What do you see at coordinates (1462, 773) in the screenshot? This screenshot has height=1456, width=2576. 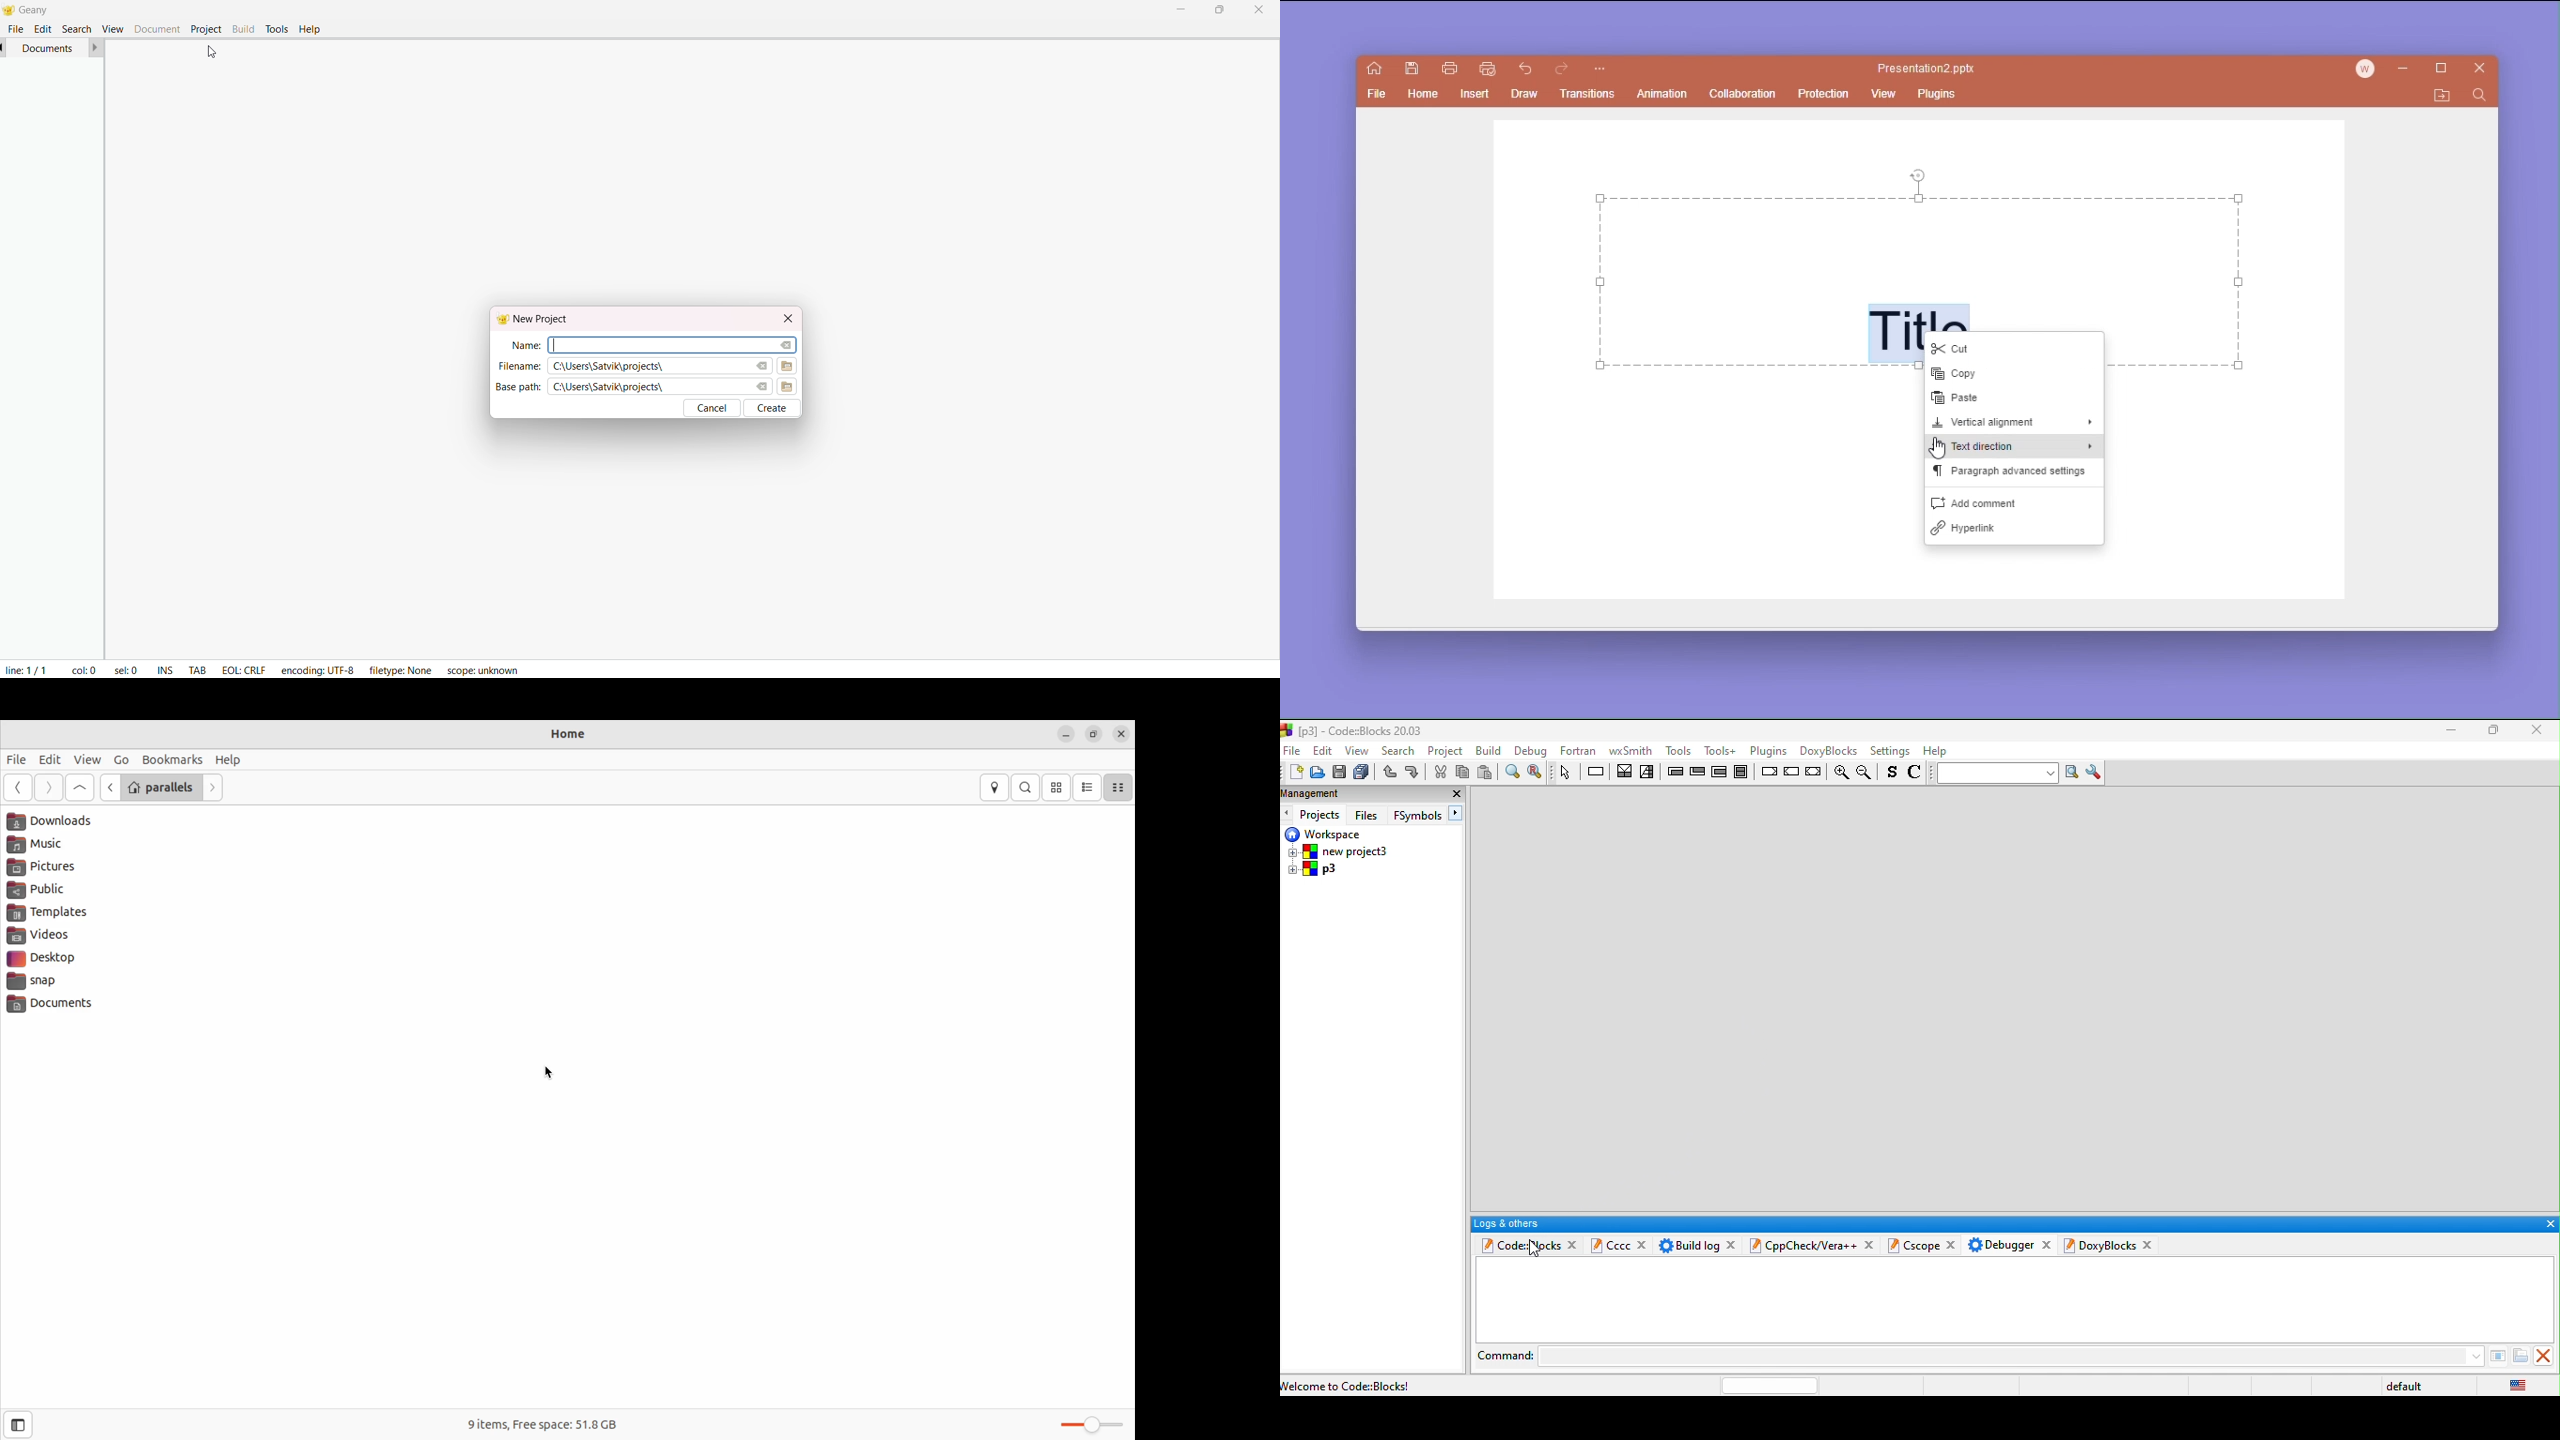 I see `copy` at bounding box center [1462, 773].